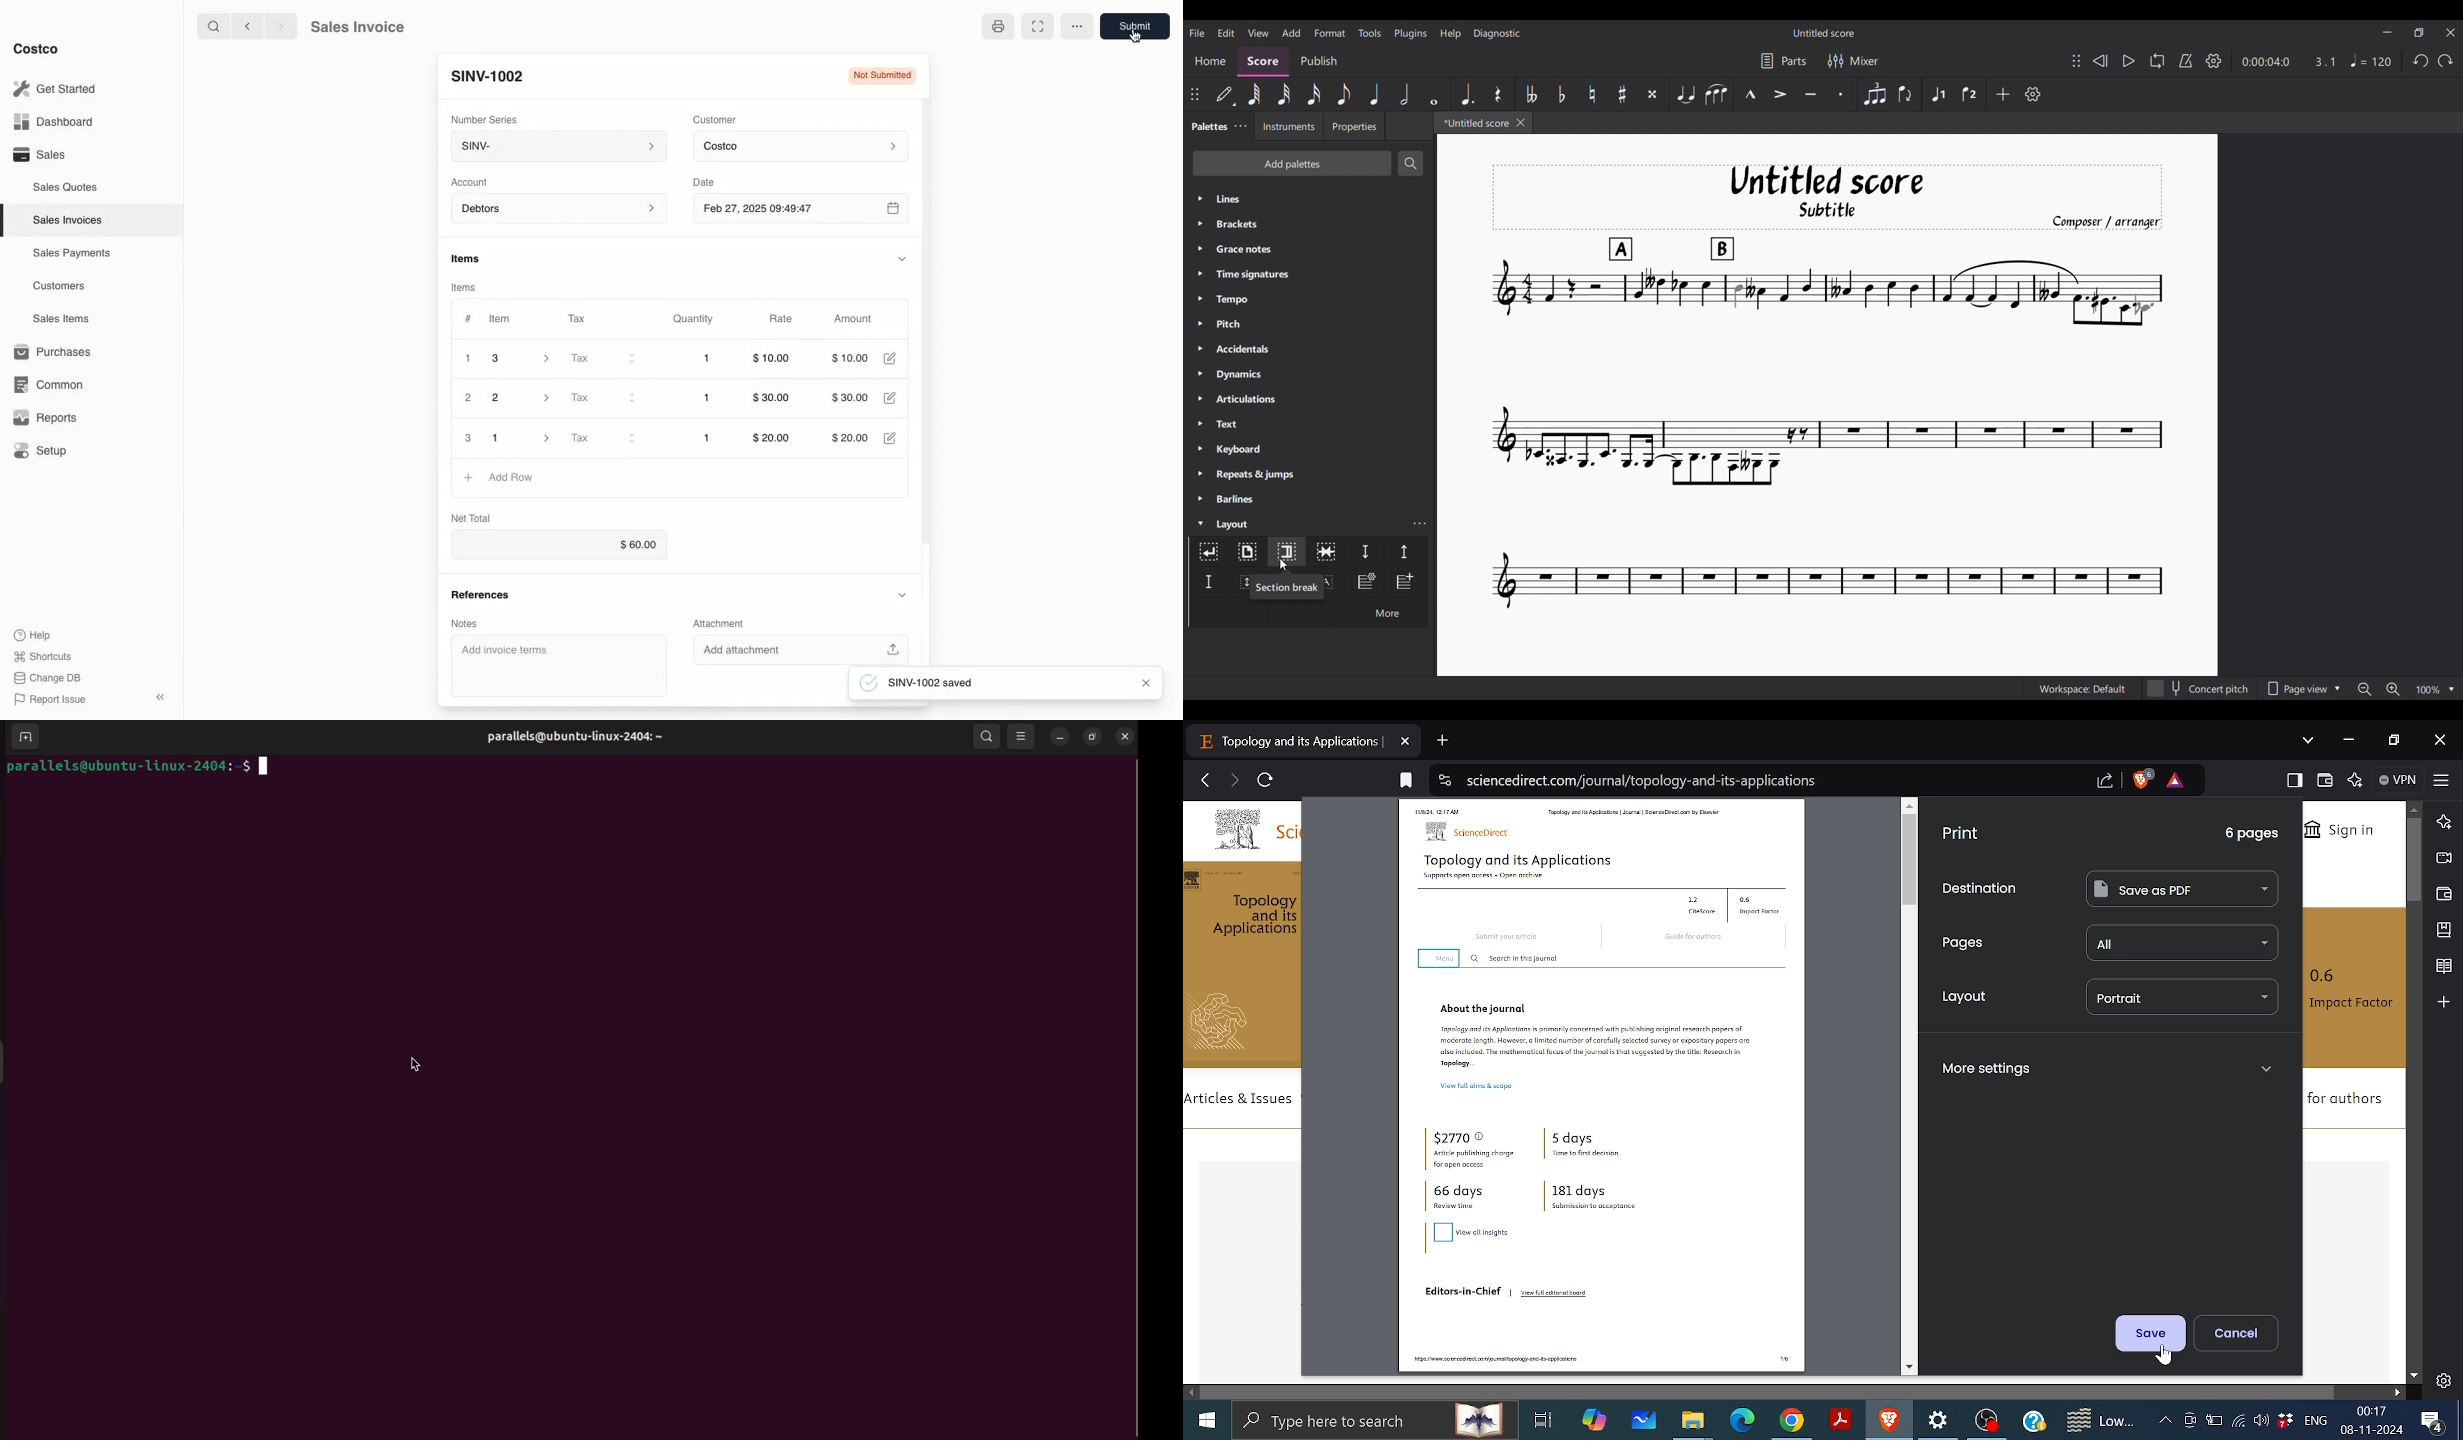 This screenshot has width=2464, height=1456. What do you see at coordinates (2356, 991) in the screenshot?
I see `0.6 Impact Factor` at bounding box center [2356, 991].